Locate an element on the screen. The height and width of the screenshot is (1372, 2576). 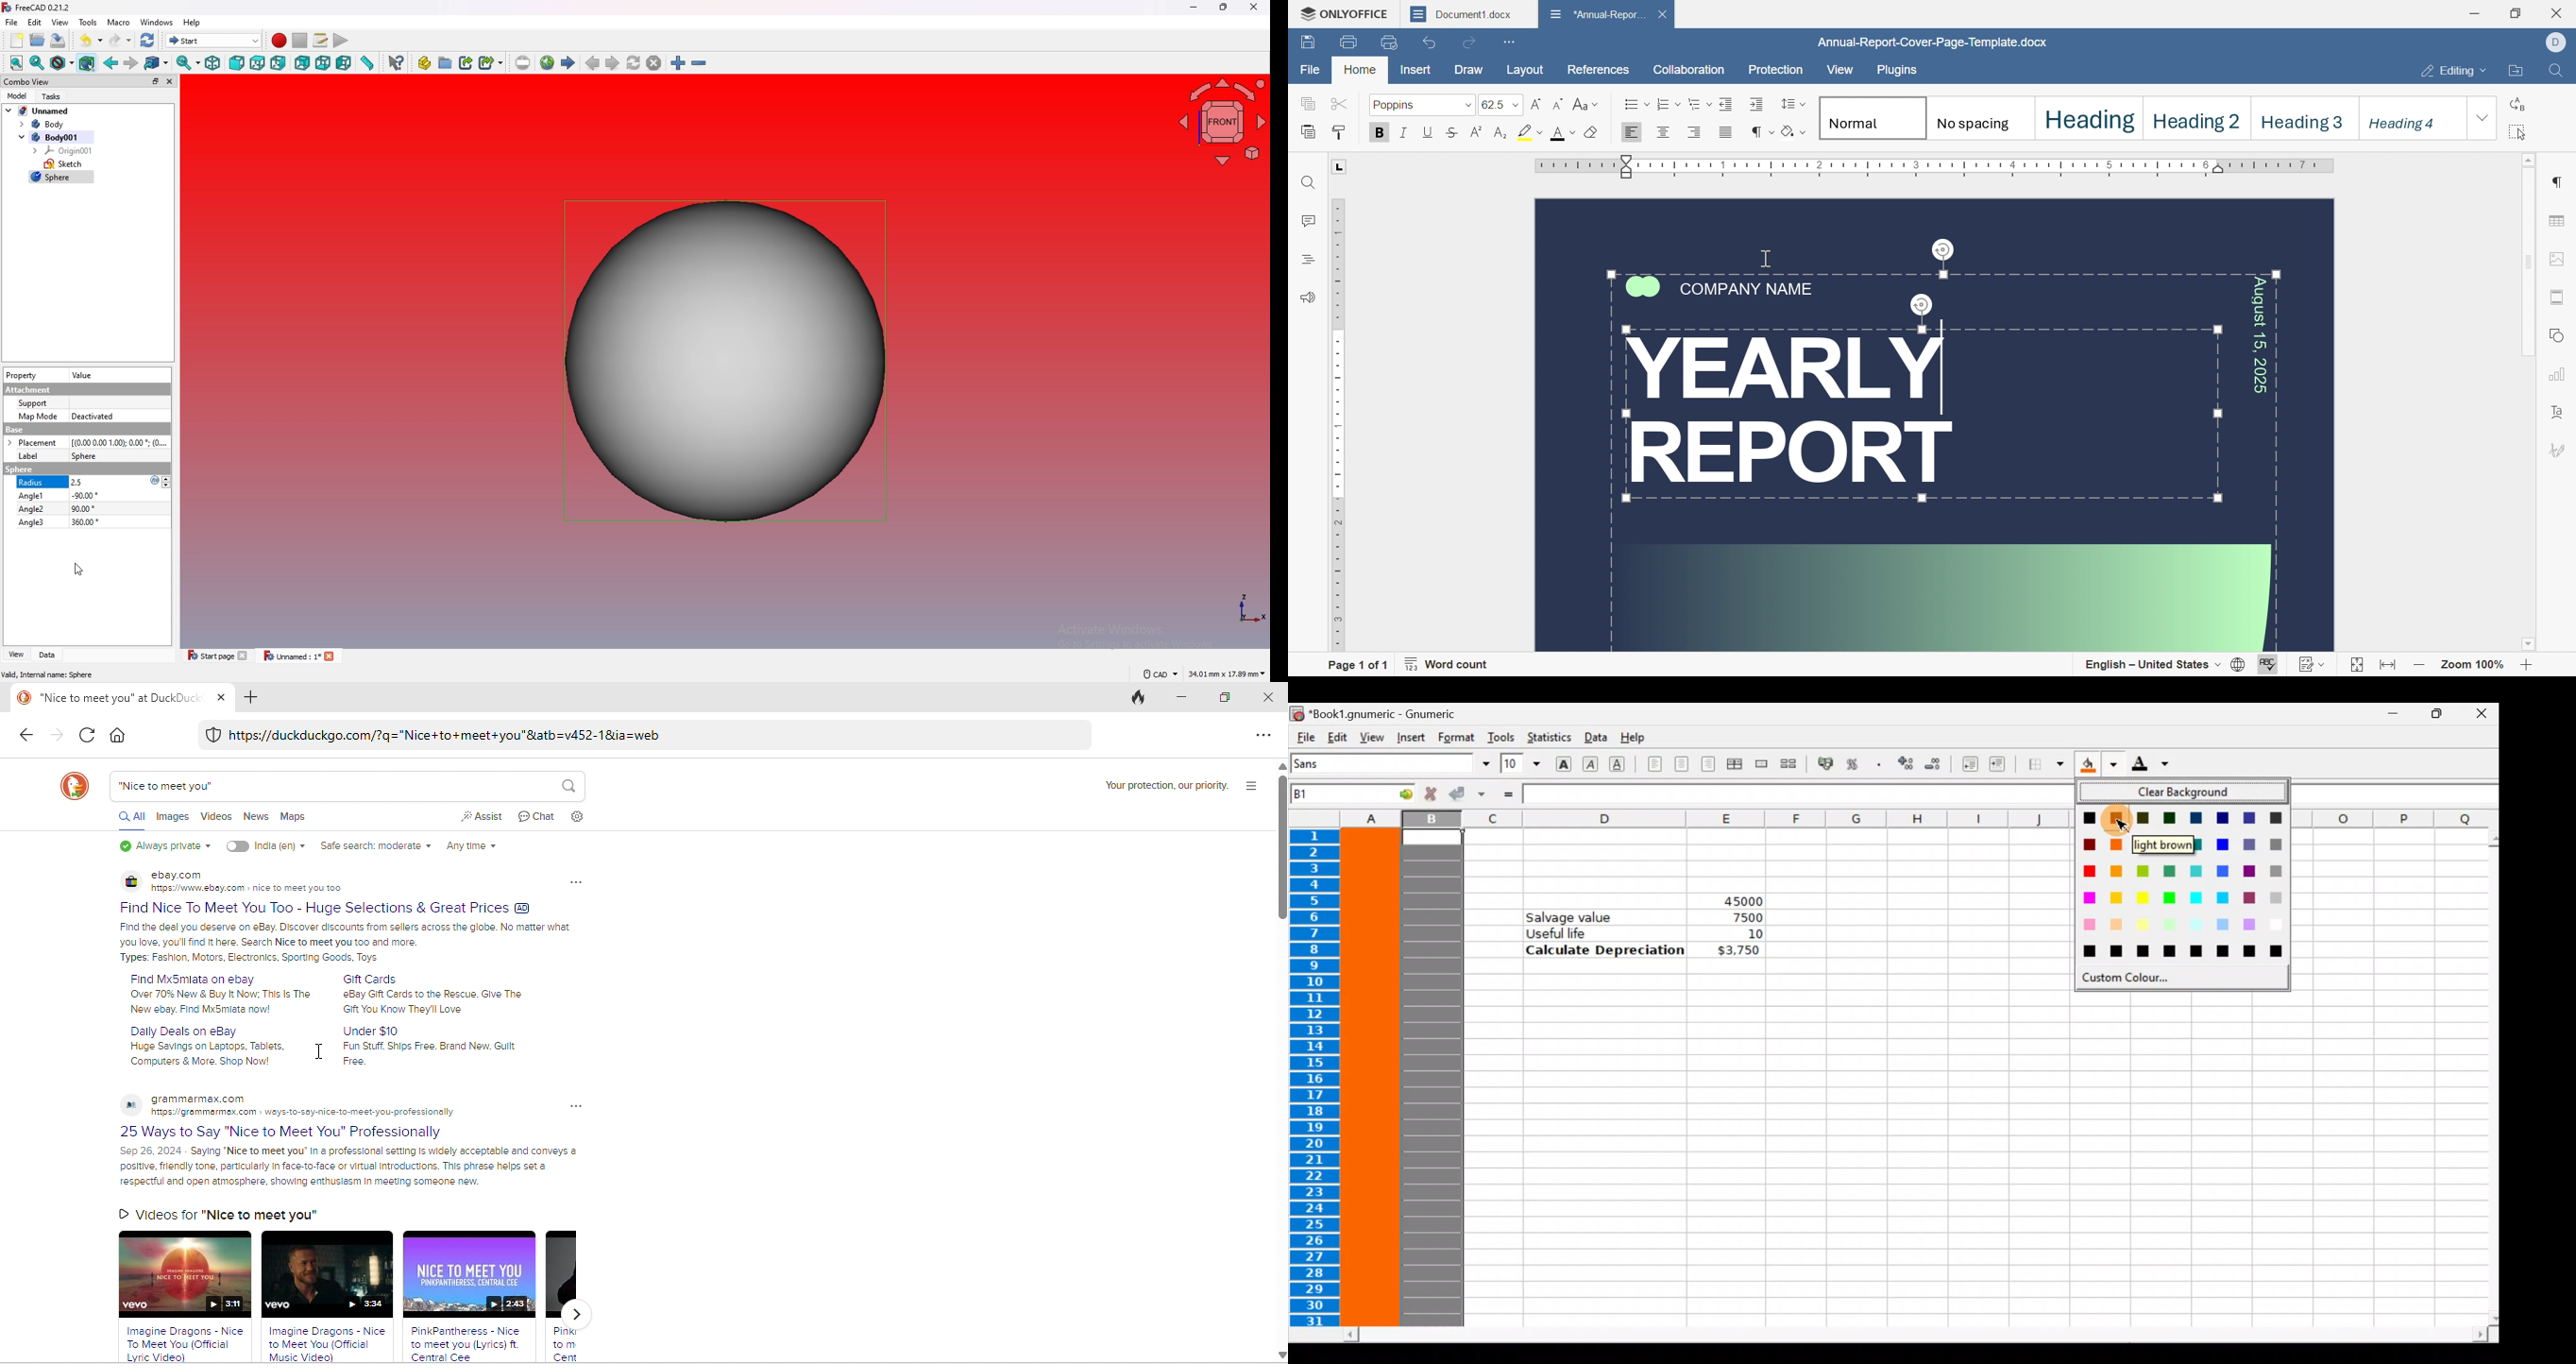
7500 is located at coordinates (1744, 918).